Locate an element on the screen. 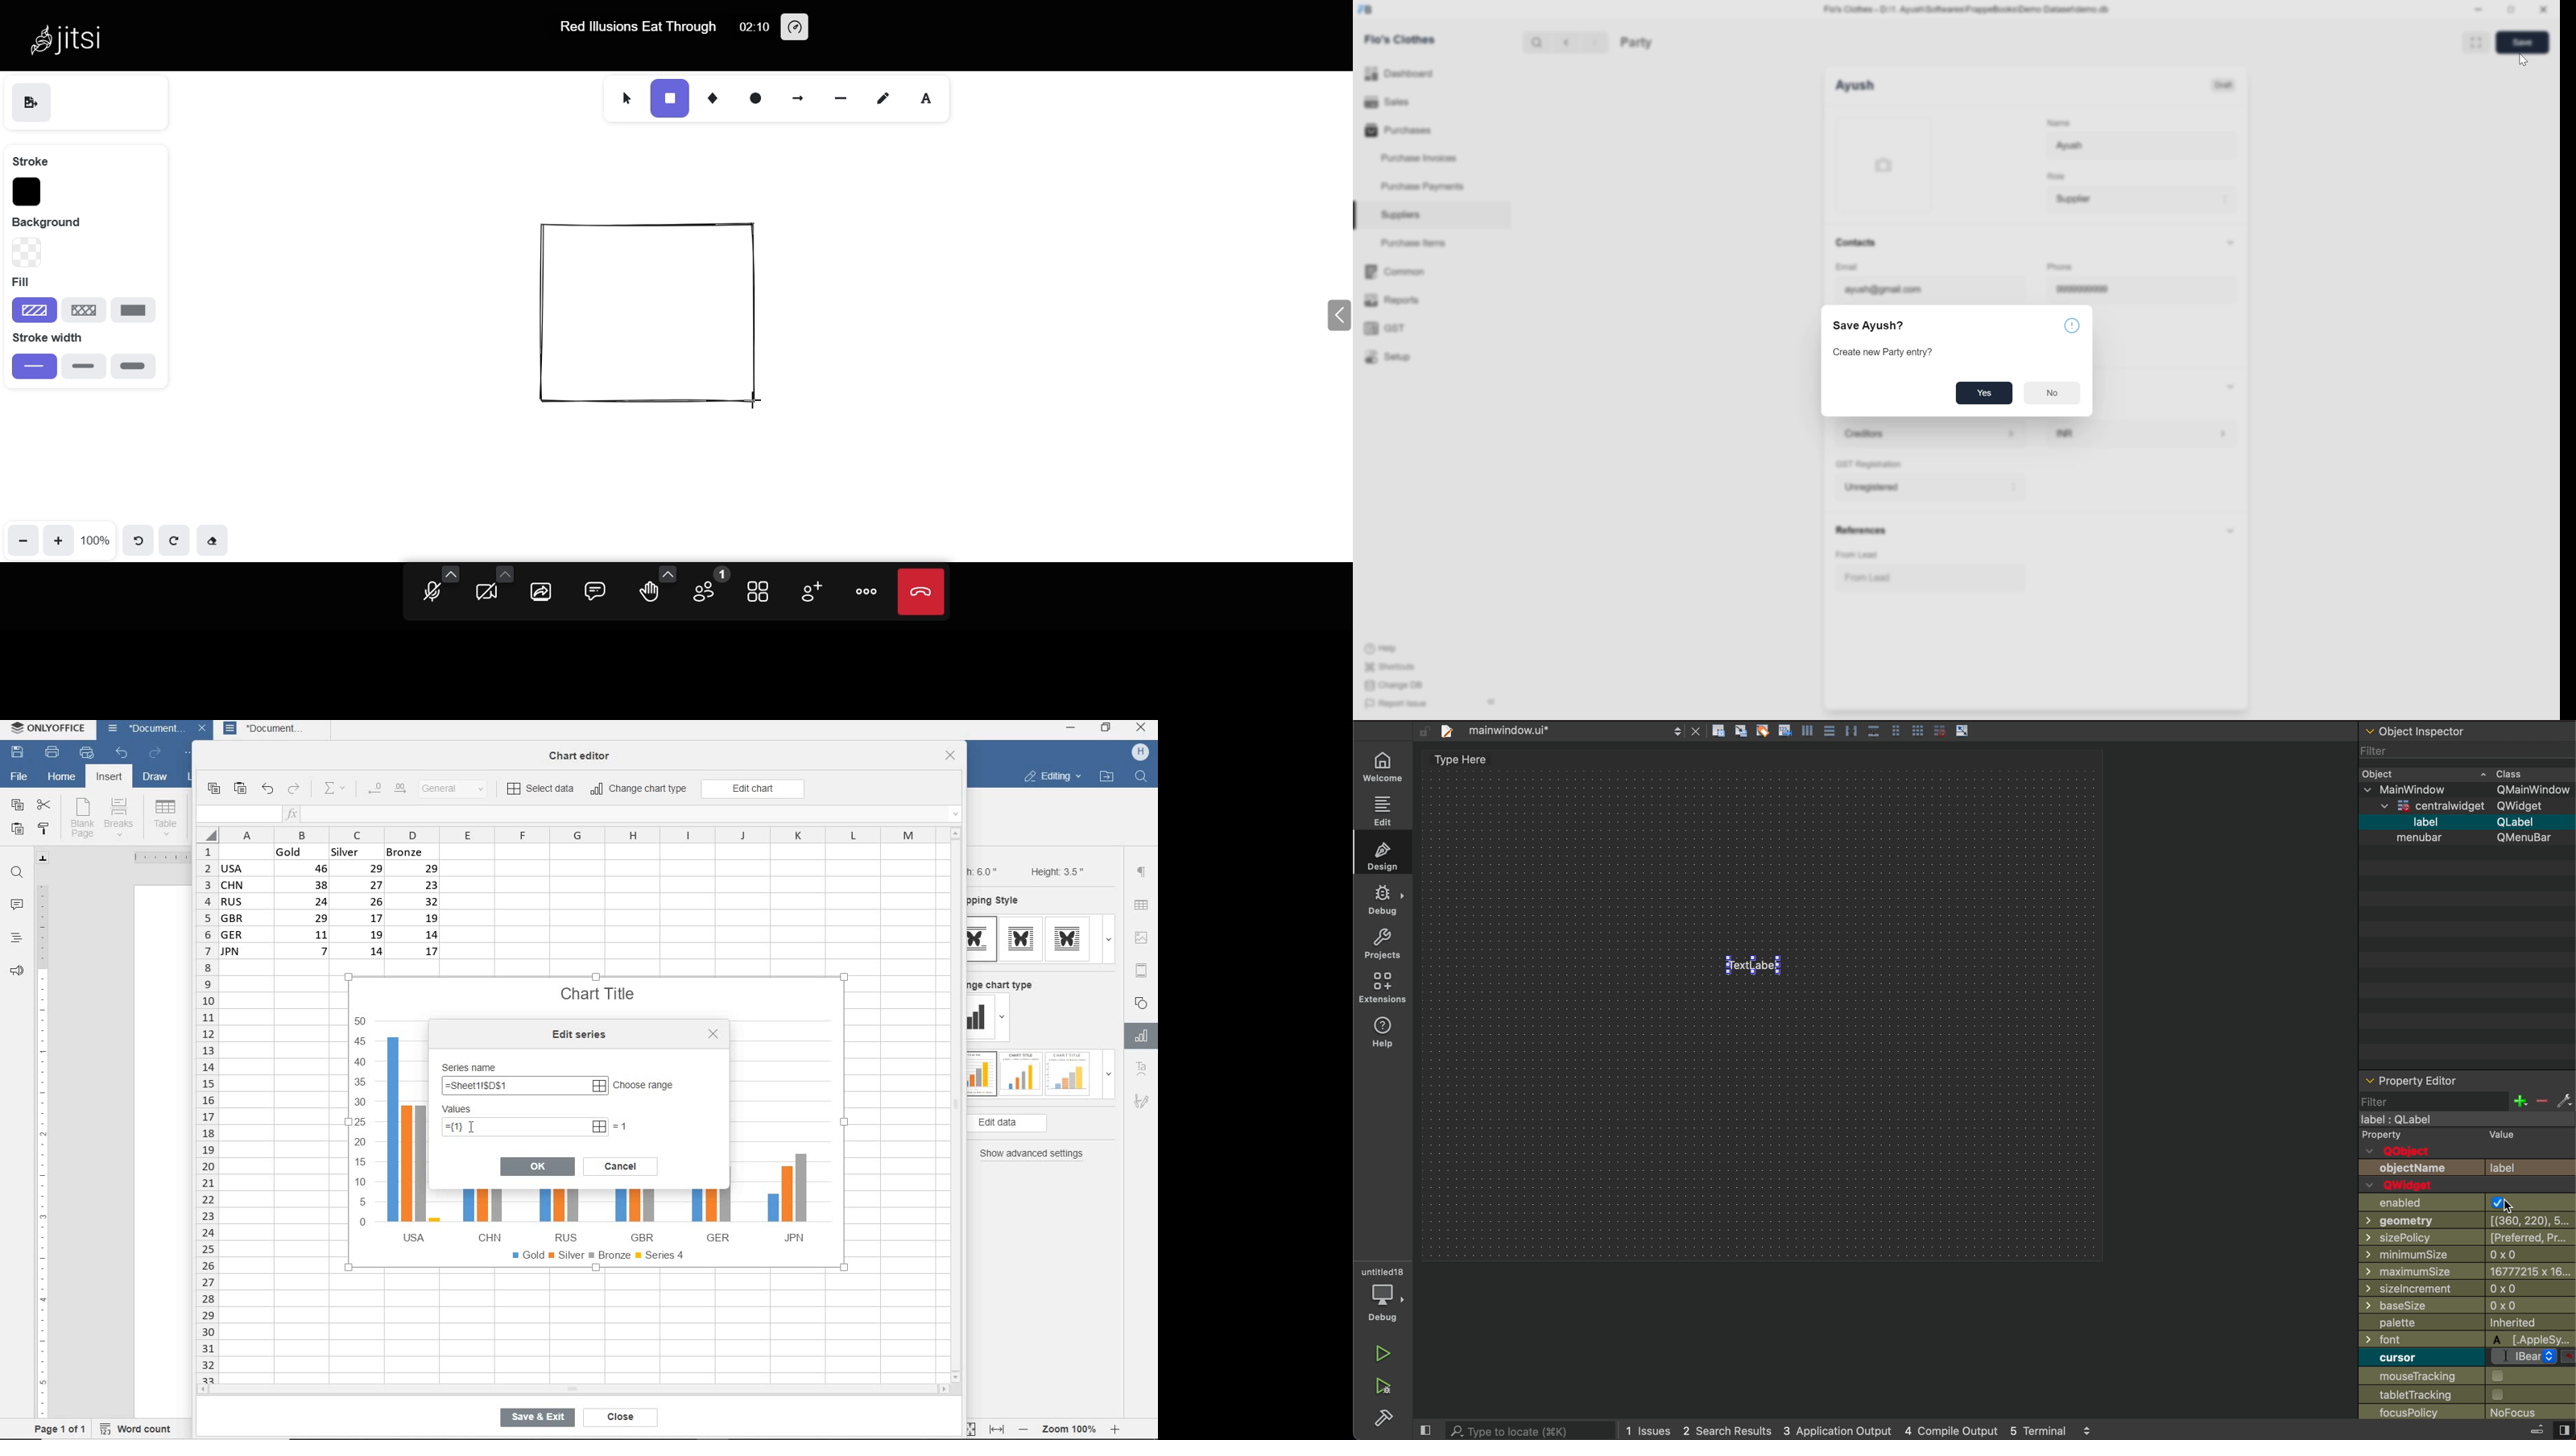  Minimize is located at coordinates (2479, 9).